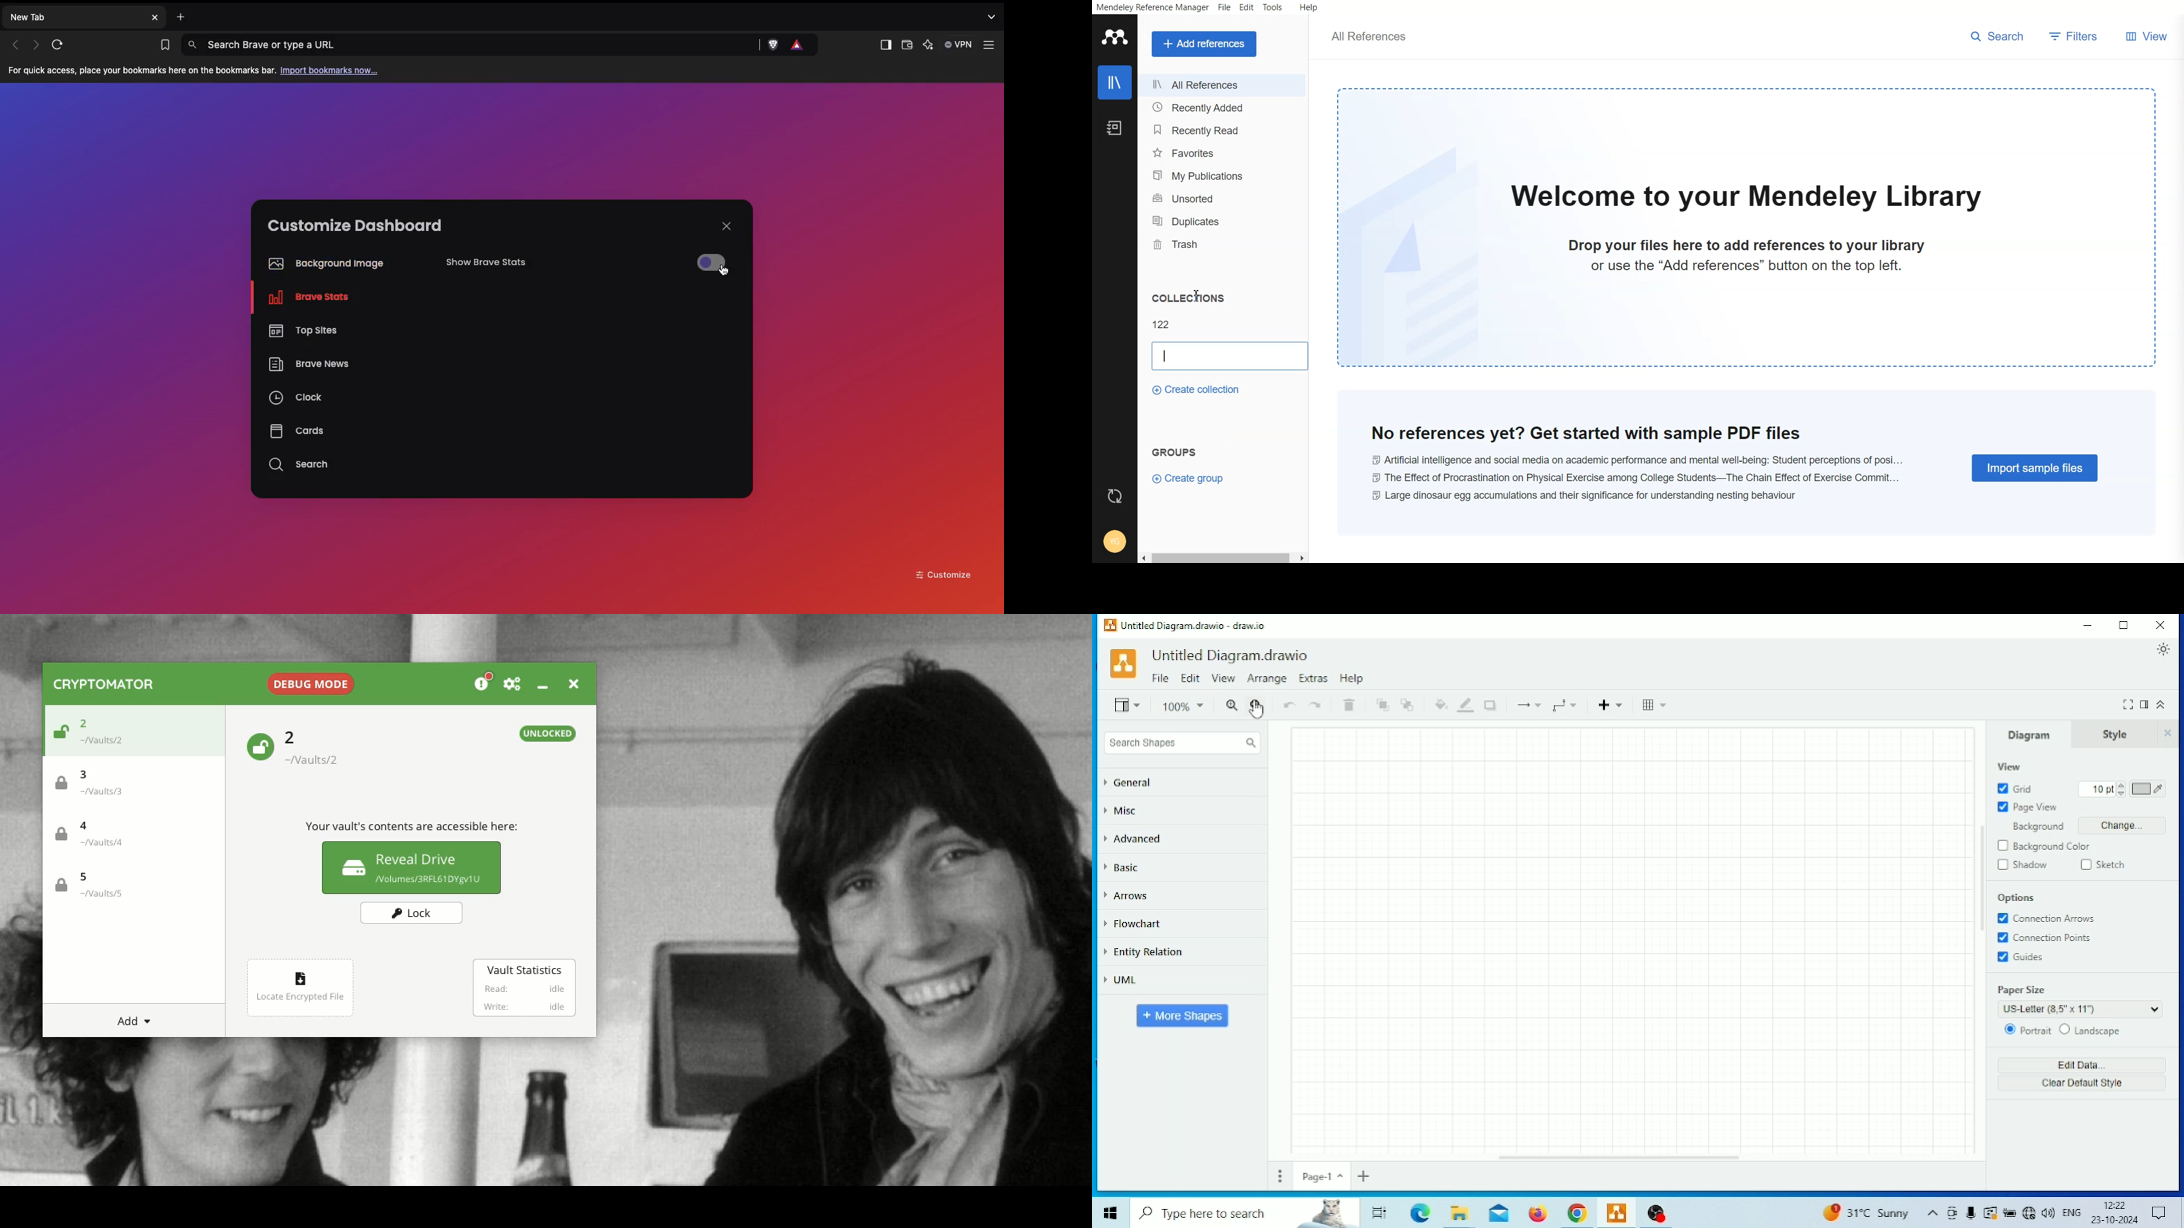 This screenshot has height=1232, width=2184. What do you see at coordinates (507, 267) in the screenshot?
I see `Show brave stats` at bounding box center [507, 267].